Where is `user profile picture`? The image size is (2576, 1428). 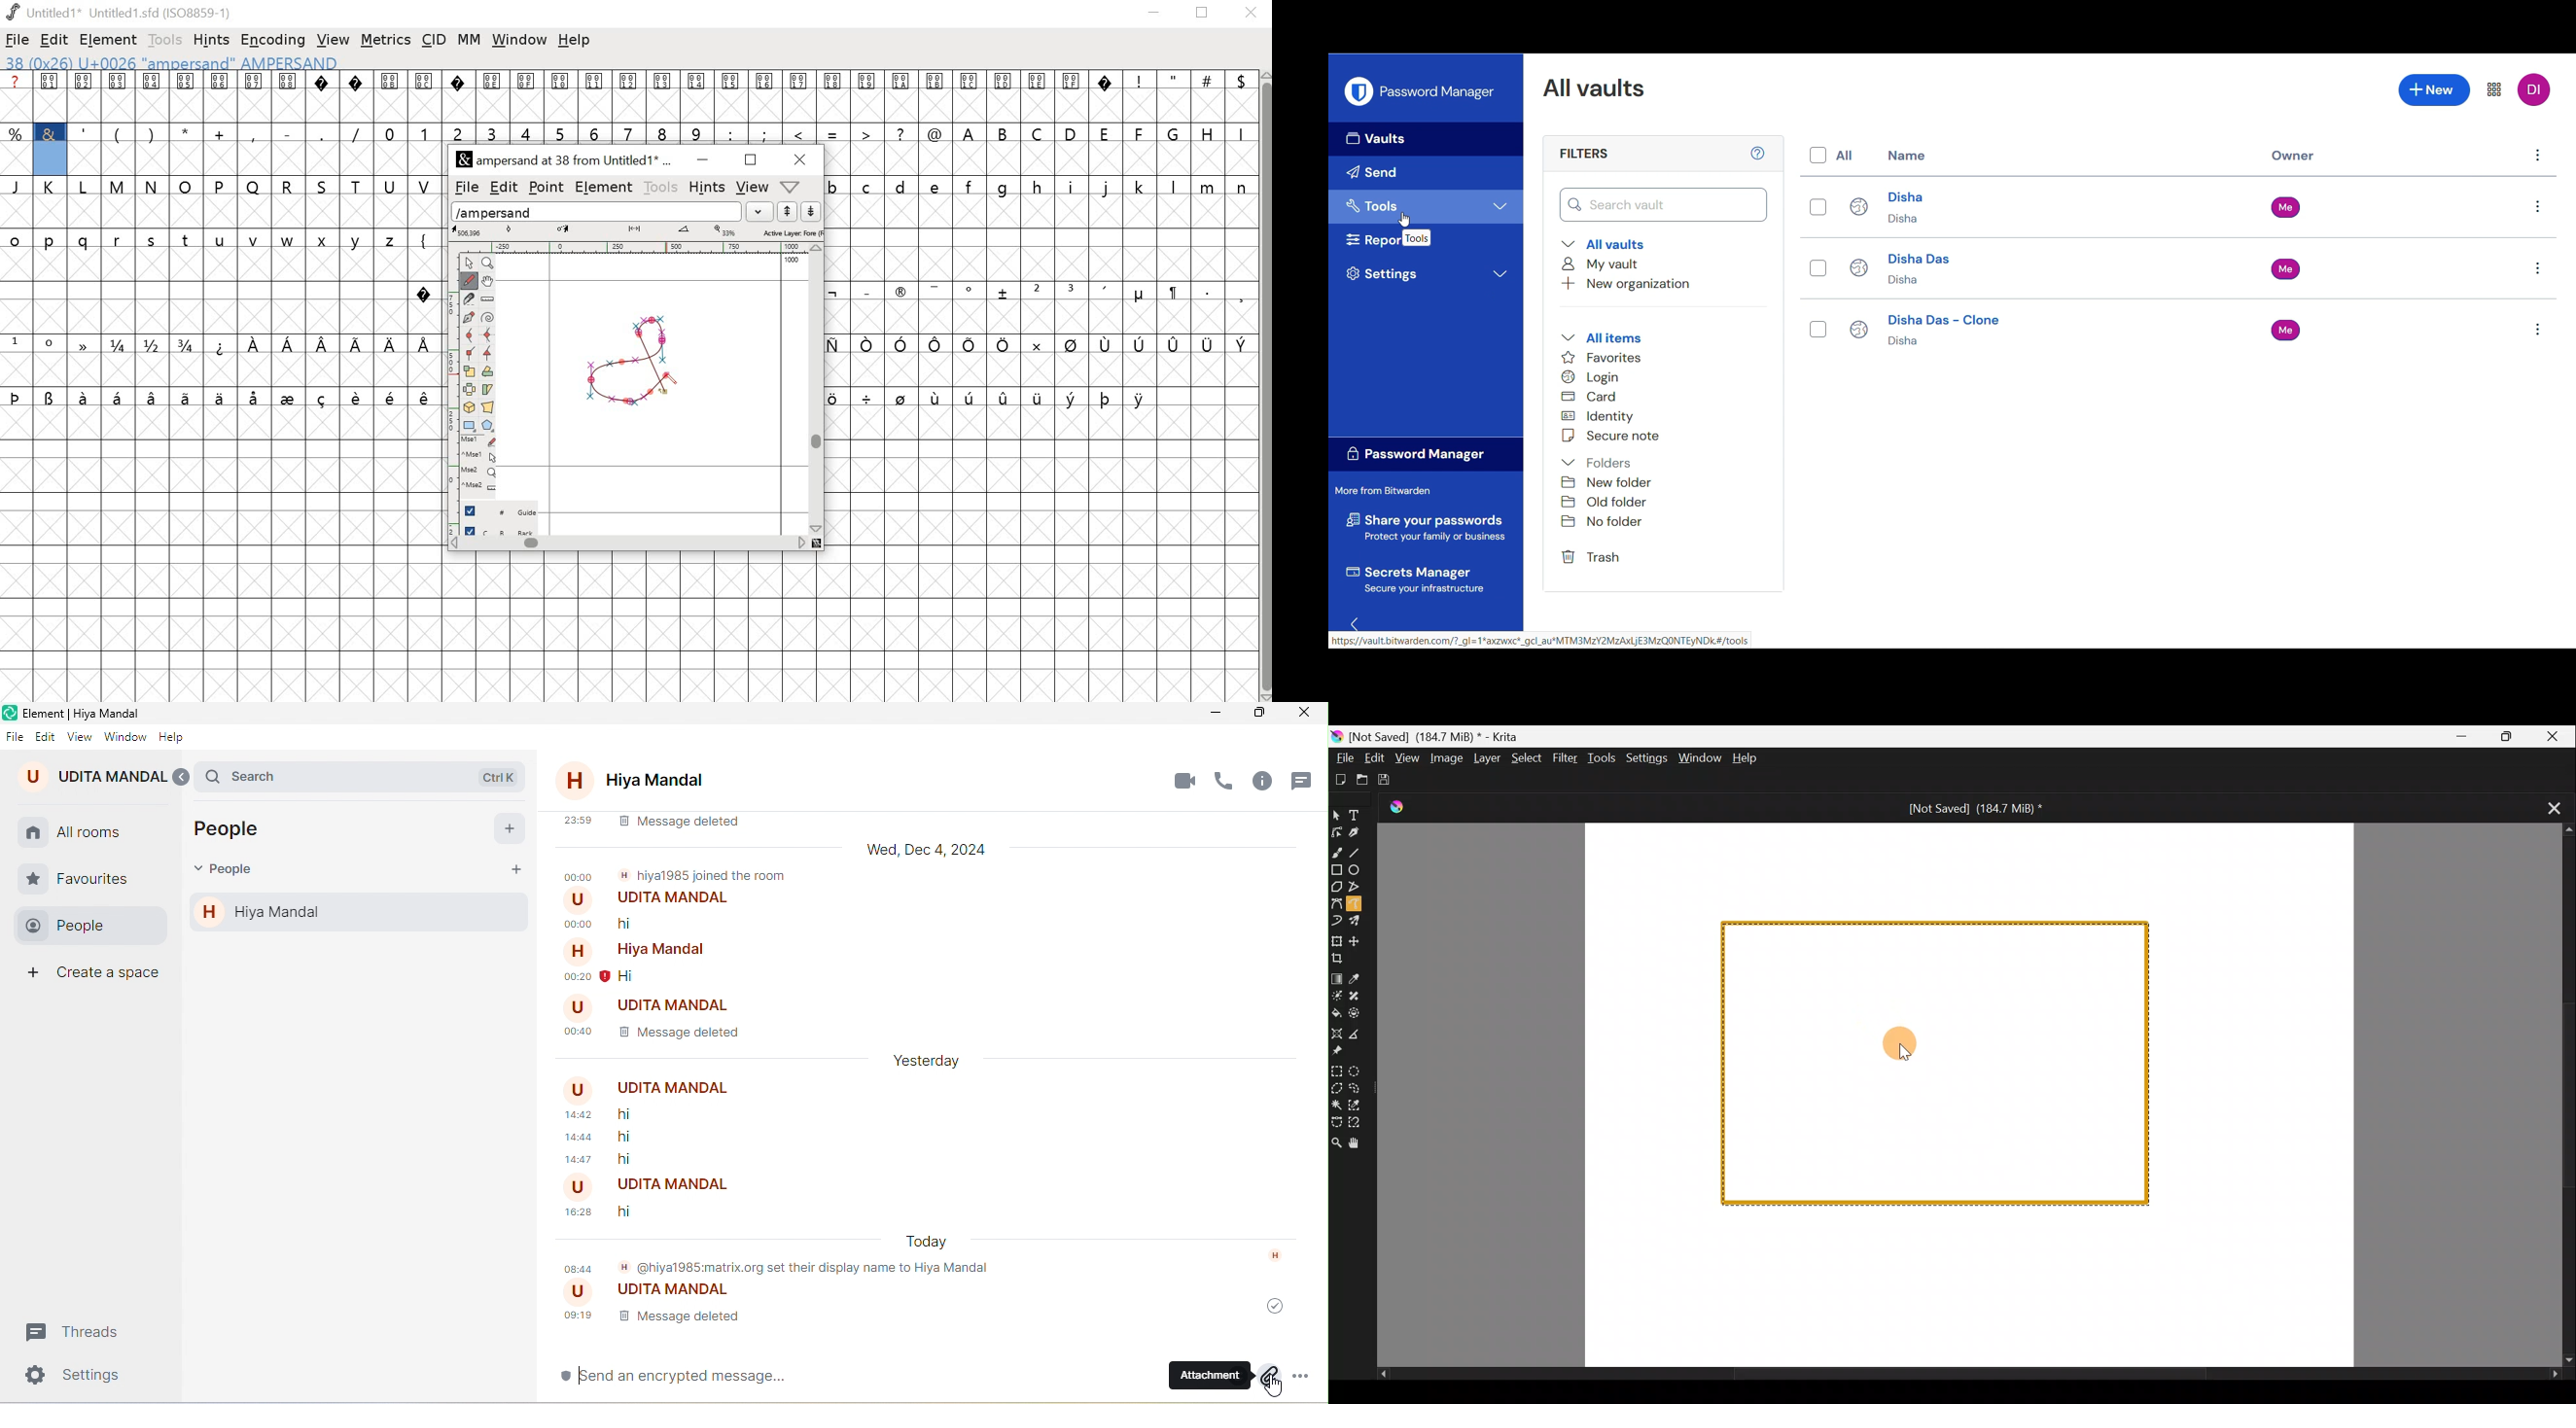
user profile picture is located at coordinates (576, 1007).